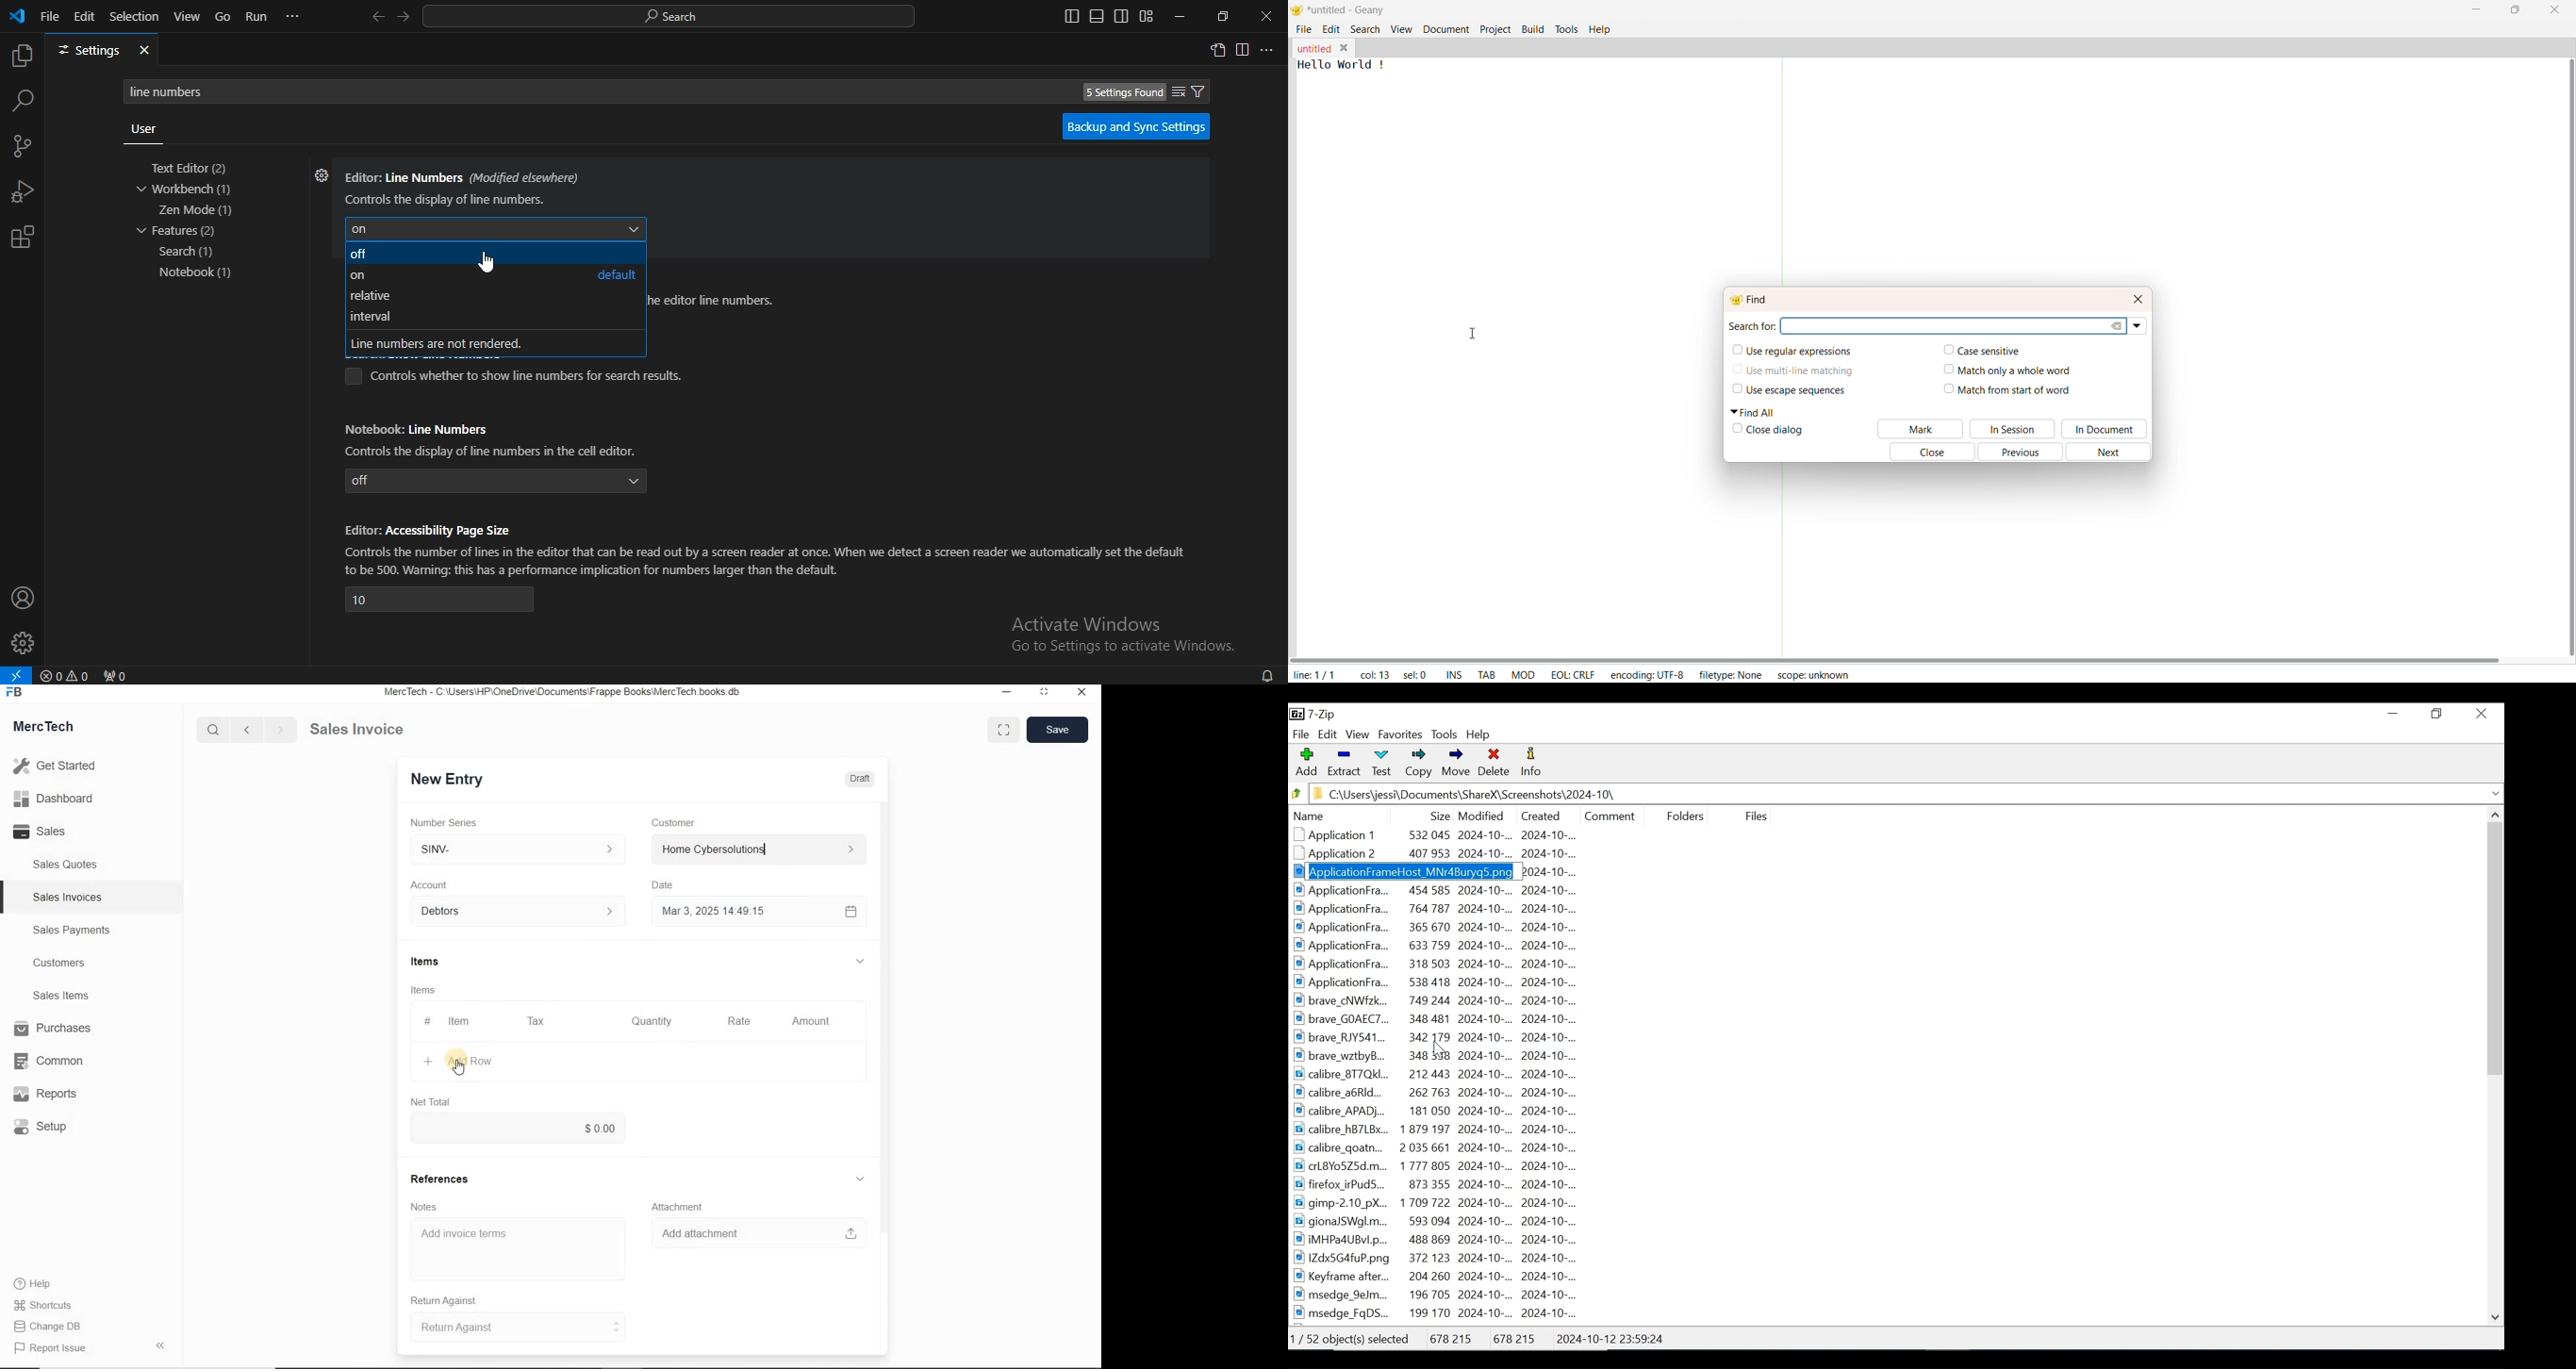 This screenshot has width=2576, height=1372. What do you see at coordinates (1124, 92) in the screenshot?
I see `settings found` at bounding box center [1124, 92].